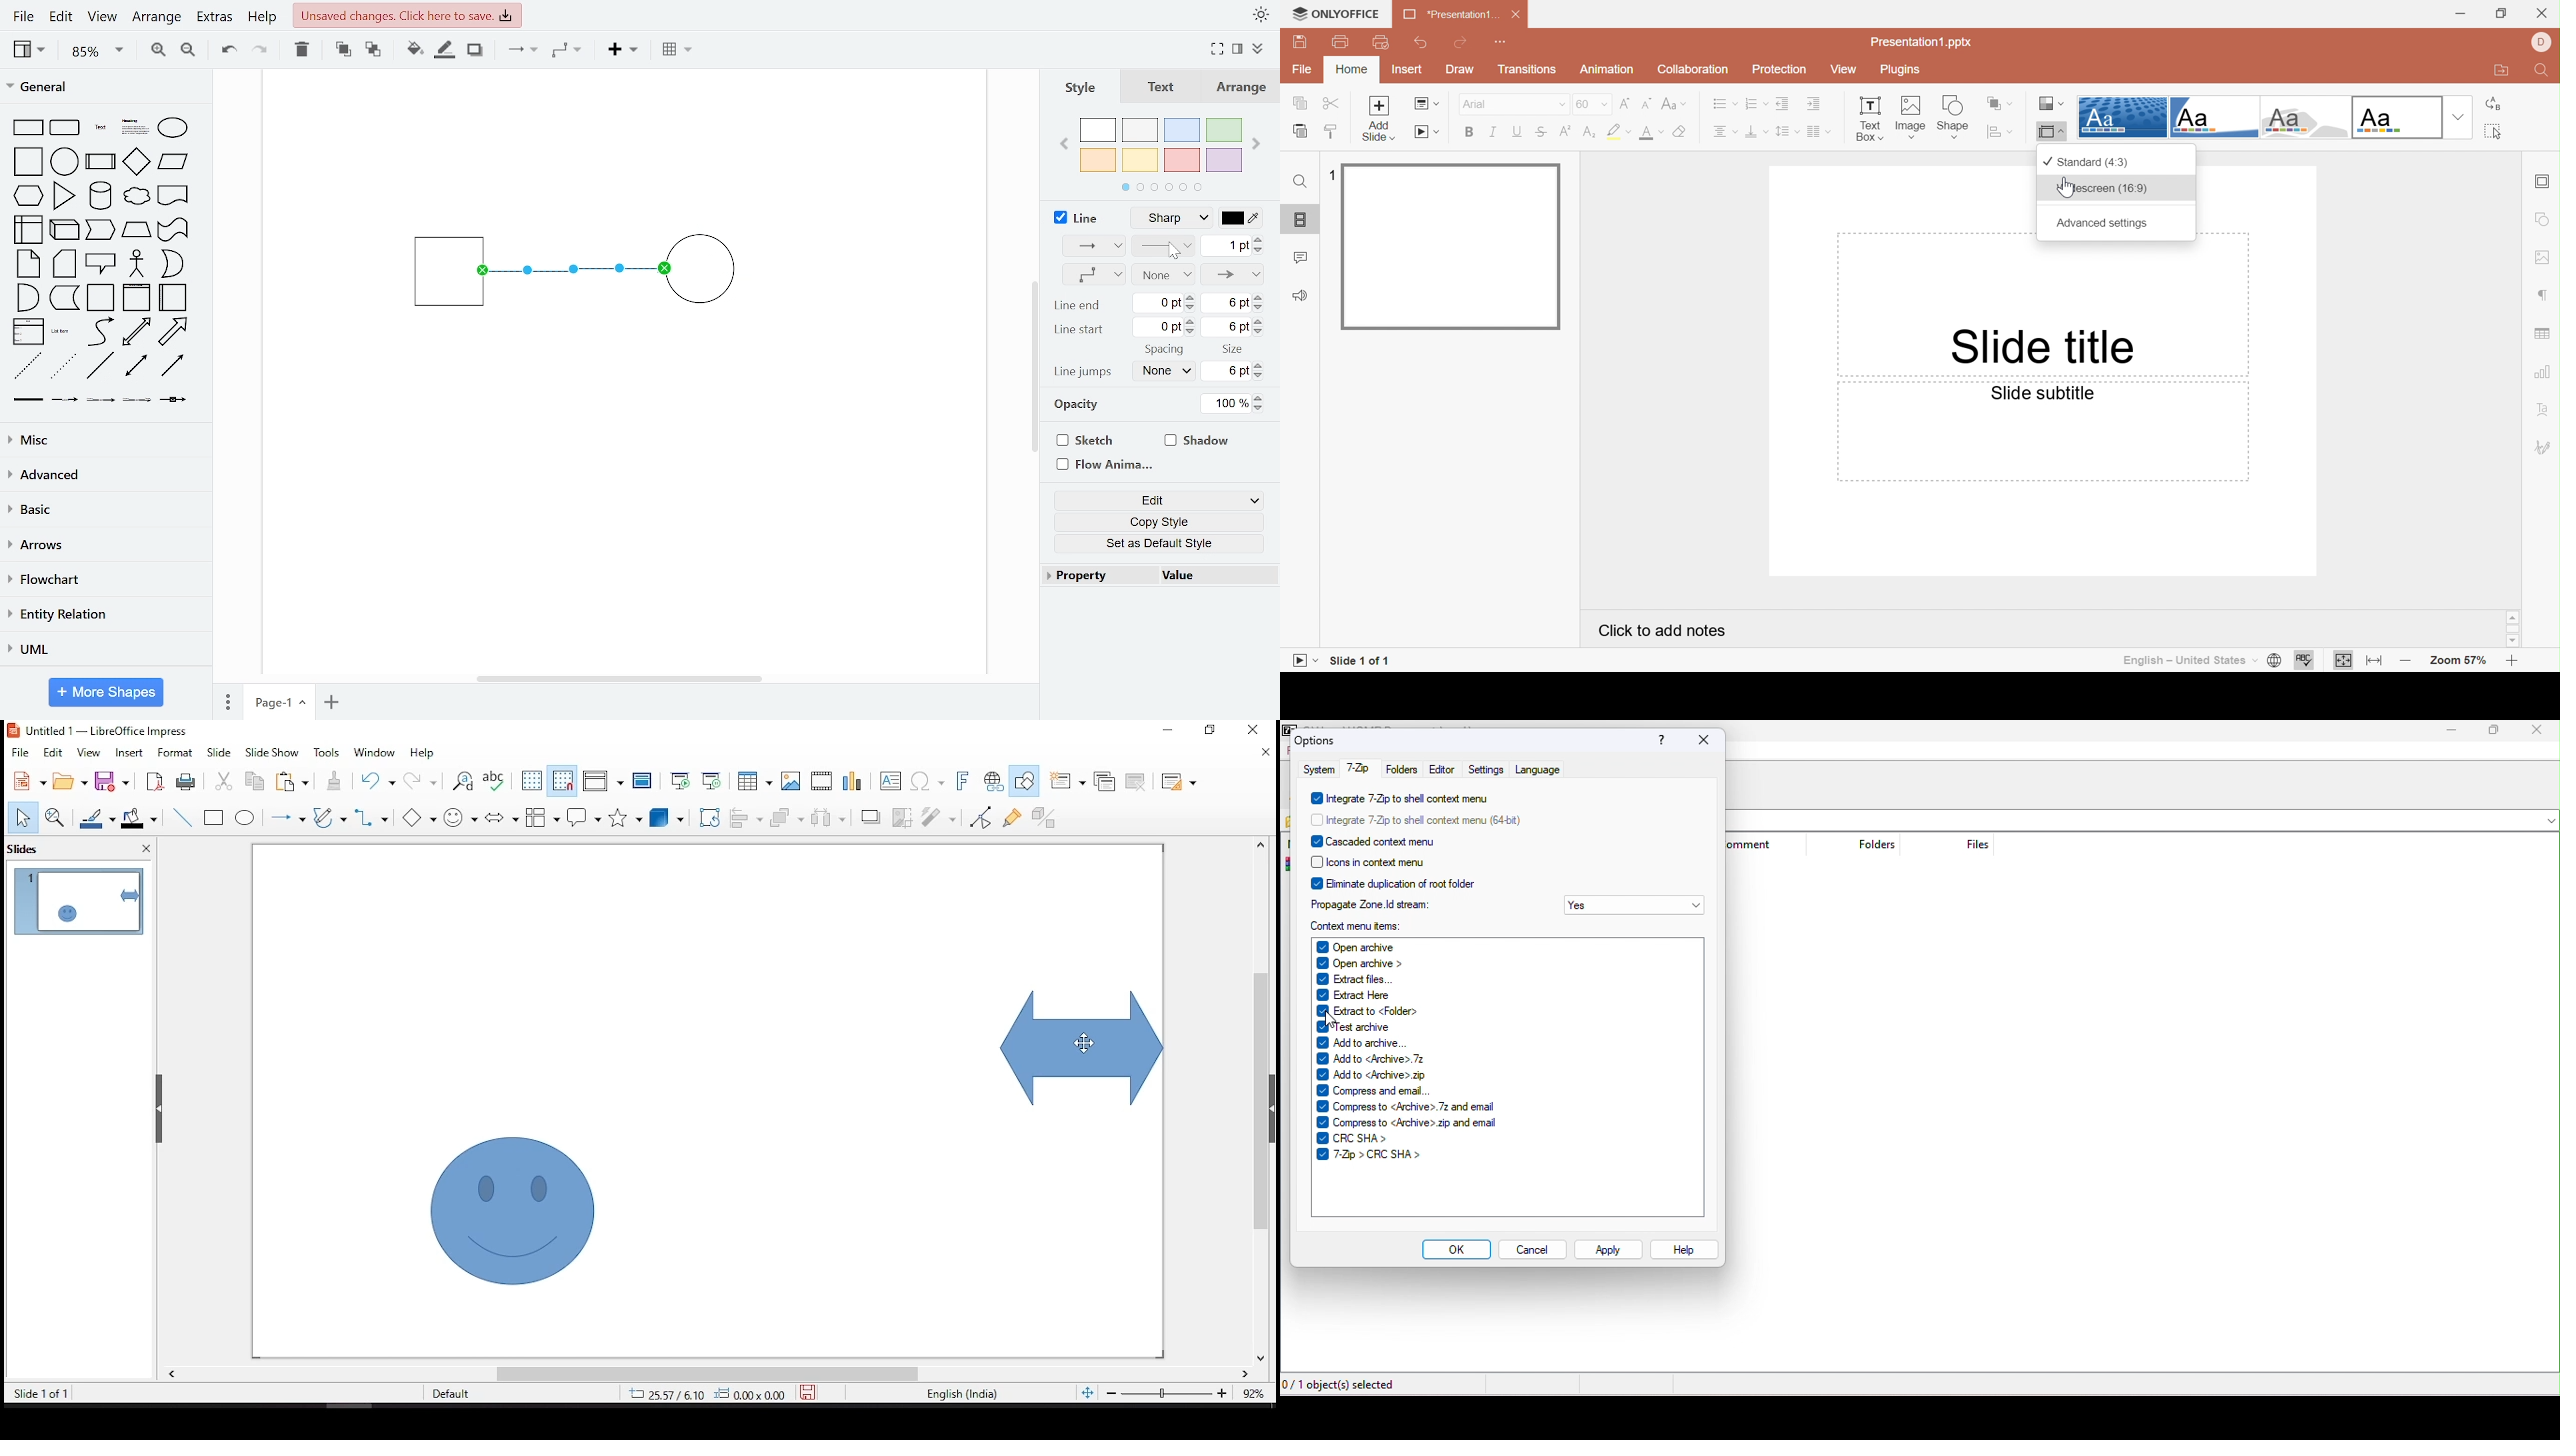 This screenshot has height=1456, width=2576. Describe the element at coordinates (102, 616) in the screenshot. I see `entity relation` at that location.